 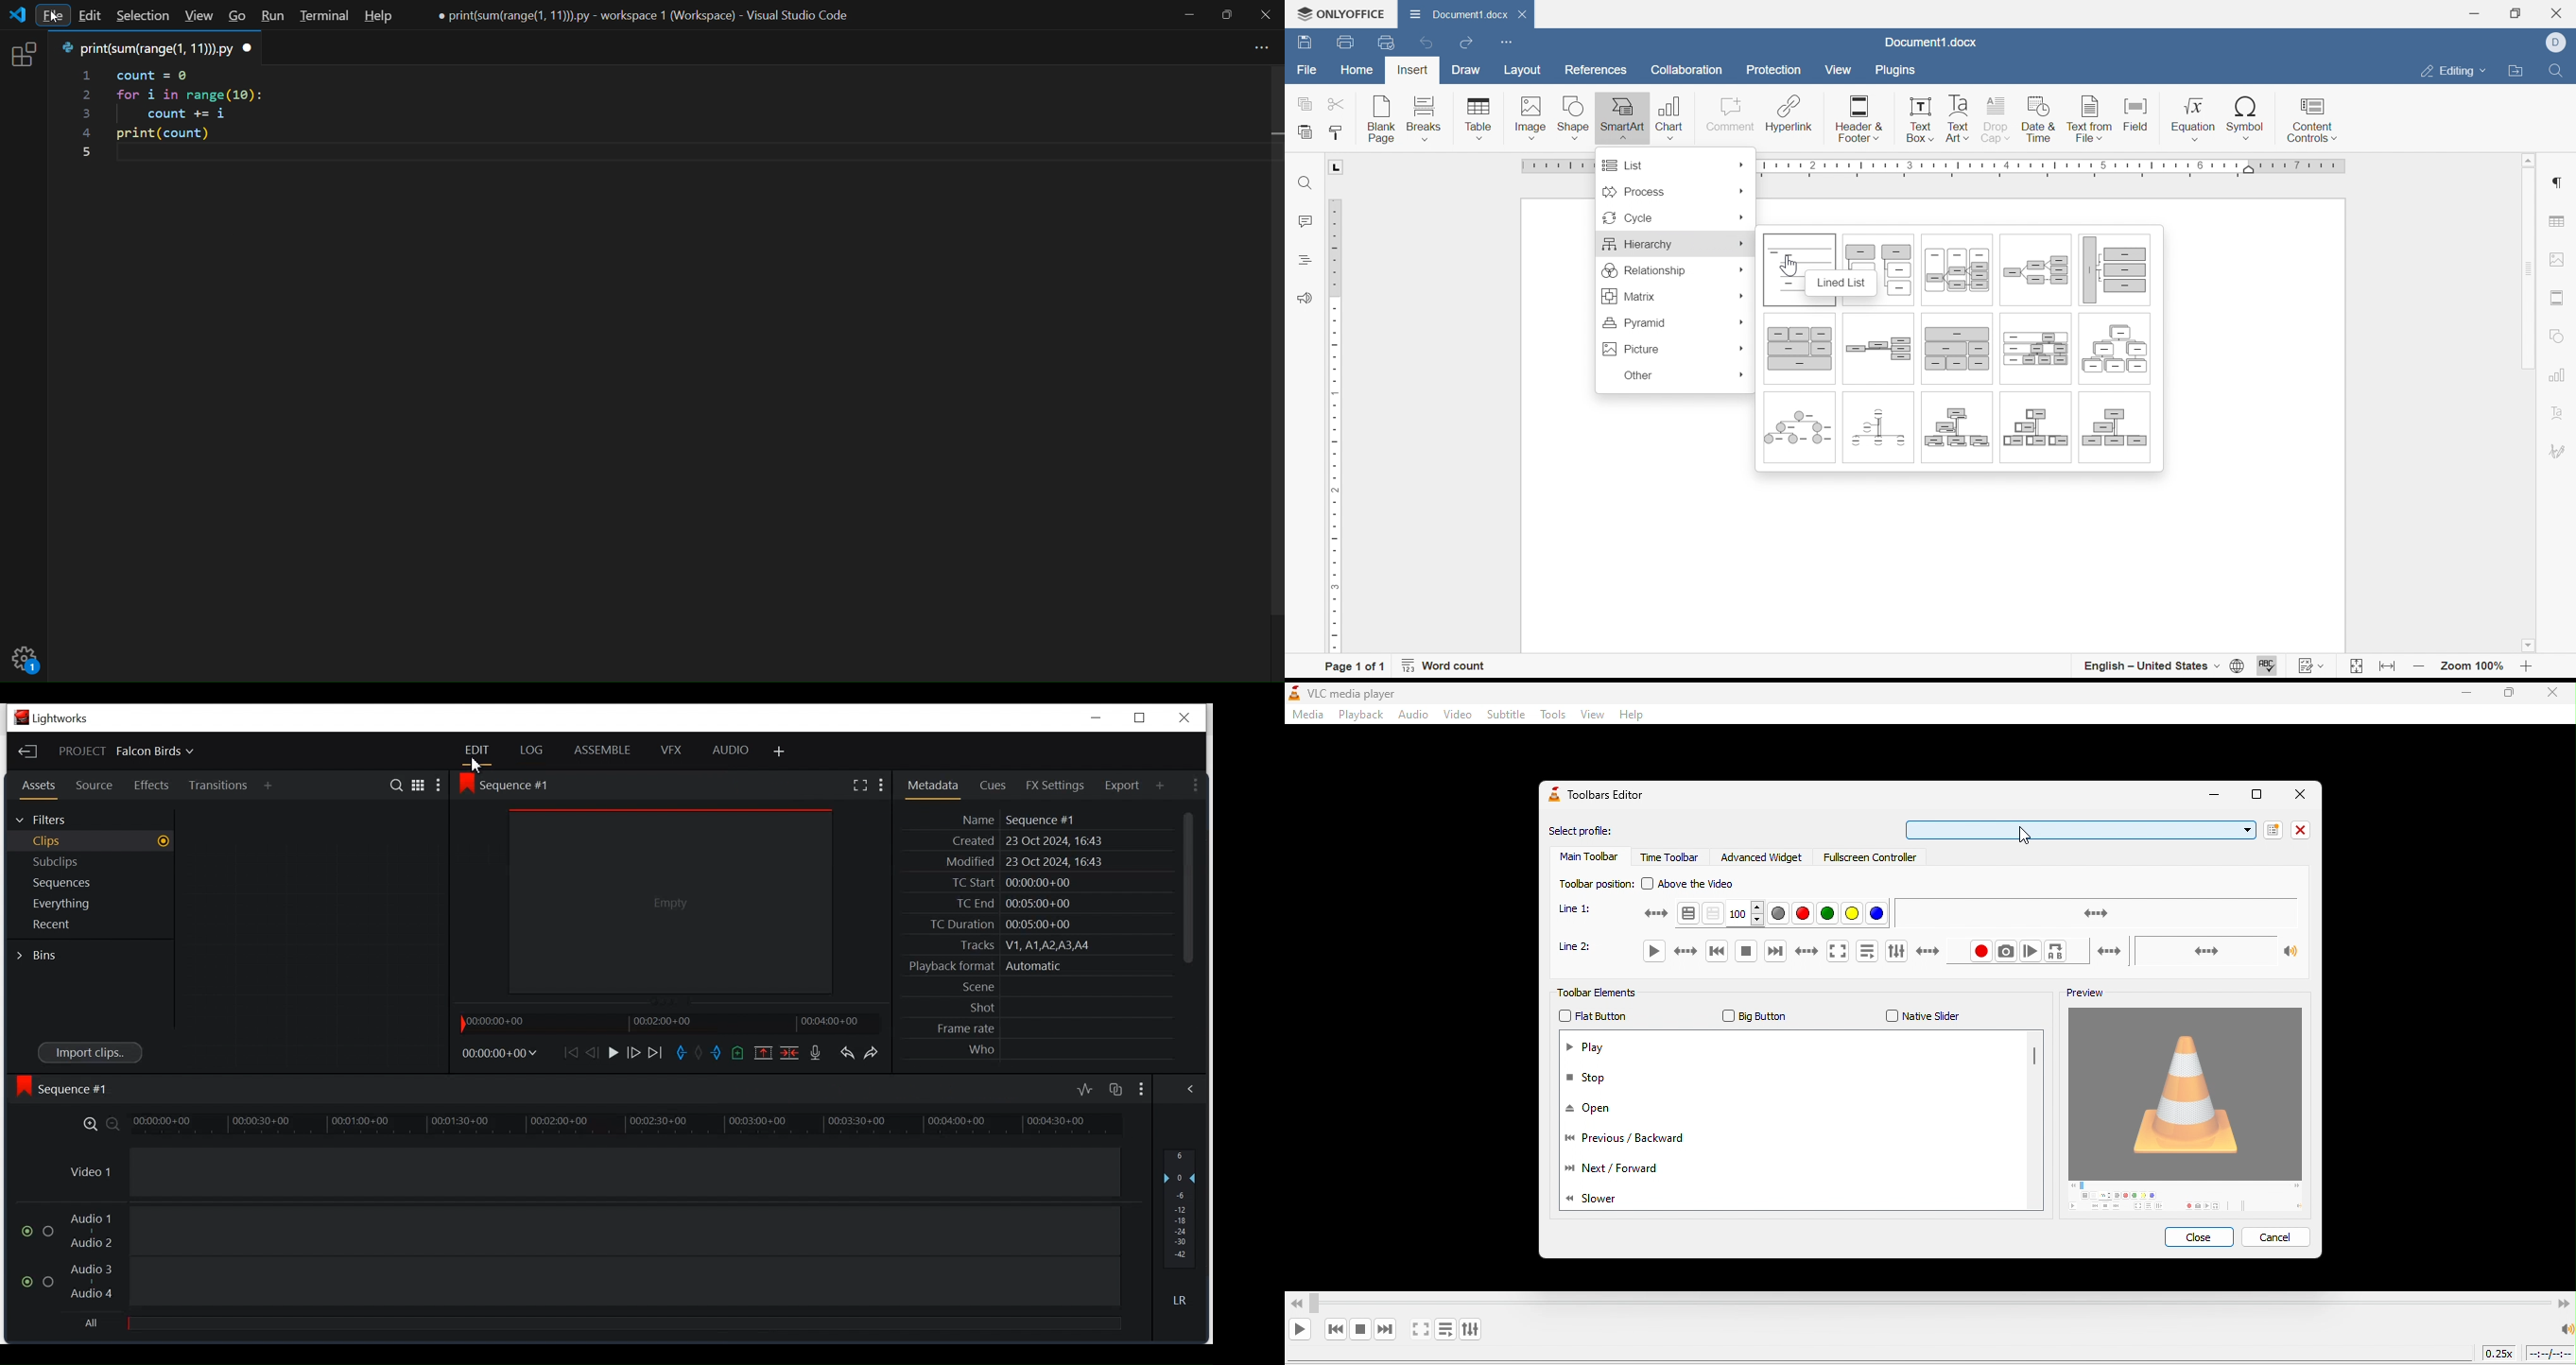 I want to click on Track changes, so click(x=2312, y=666).